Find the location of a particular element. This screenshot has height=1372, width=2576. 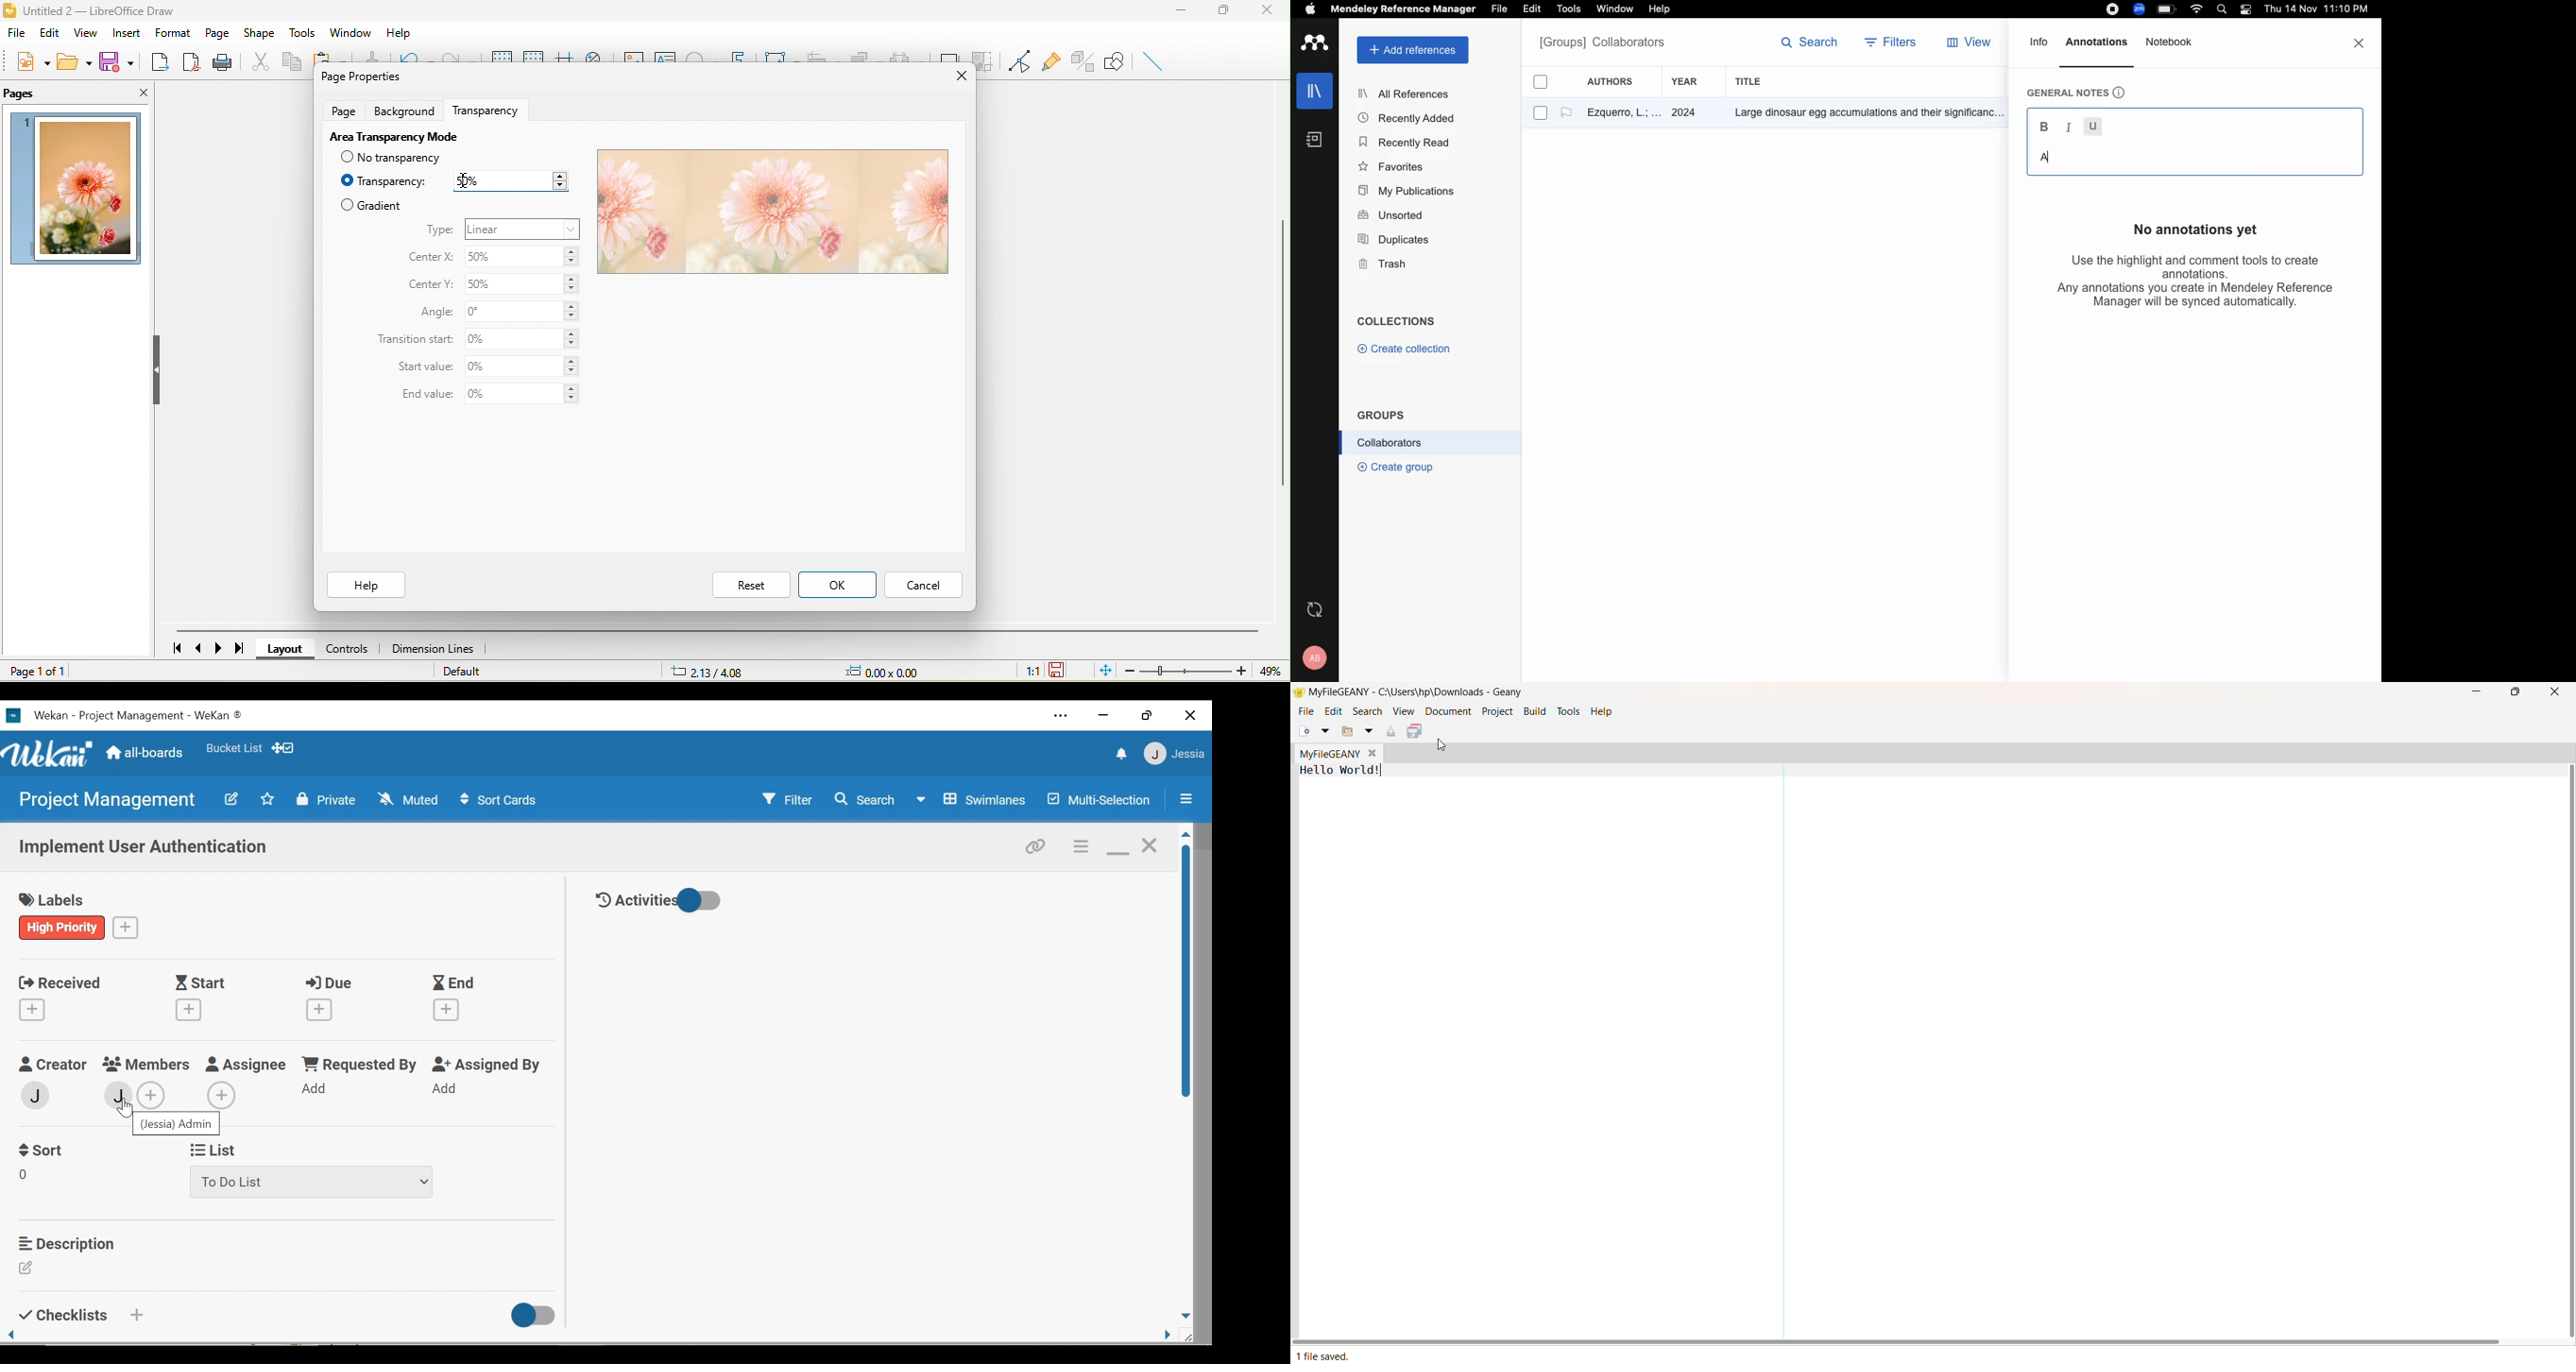

Received is located at coordinates (56, 999).